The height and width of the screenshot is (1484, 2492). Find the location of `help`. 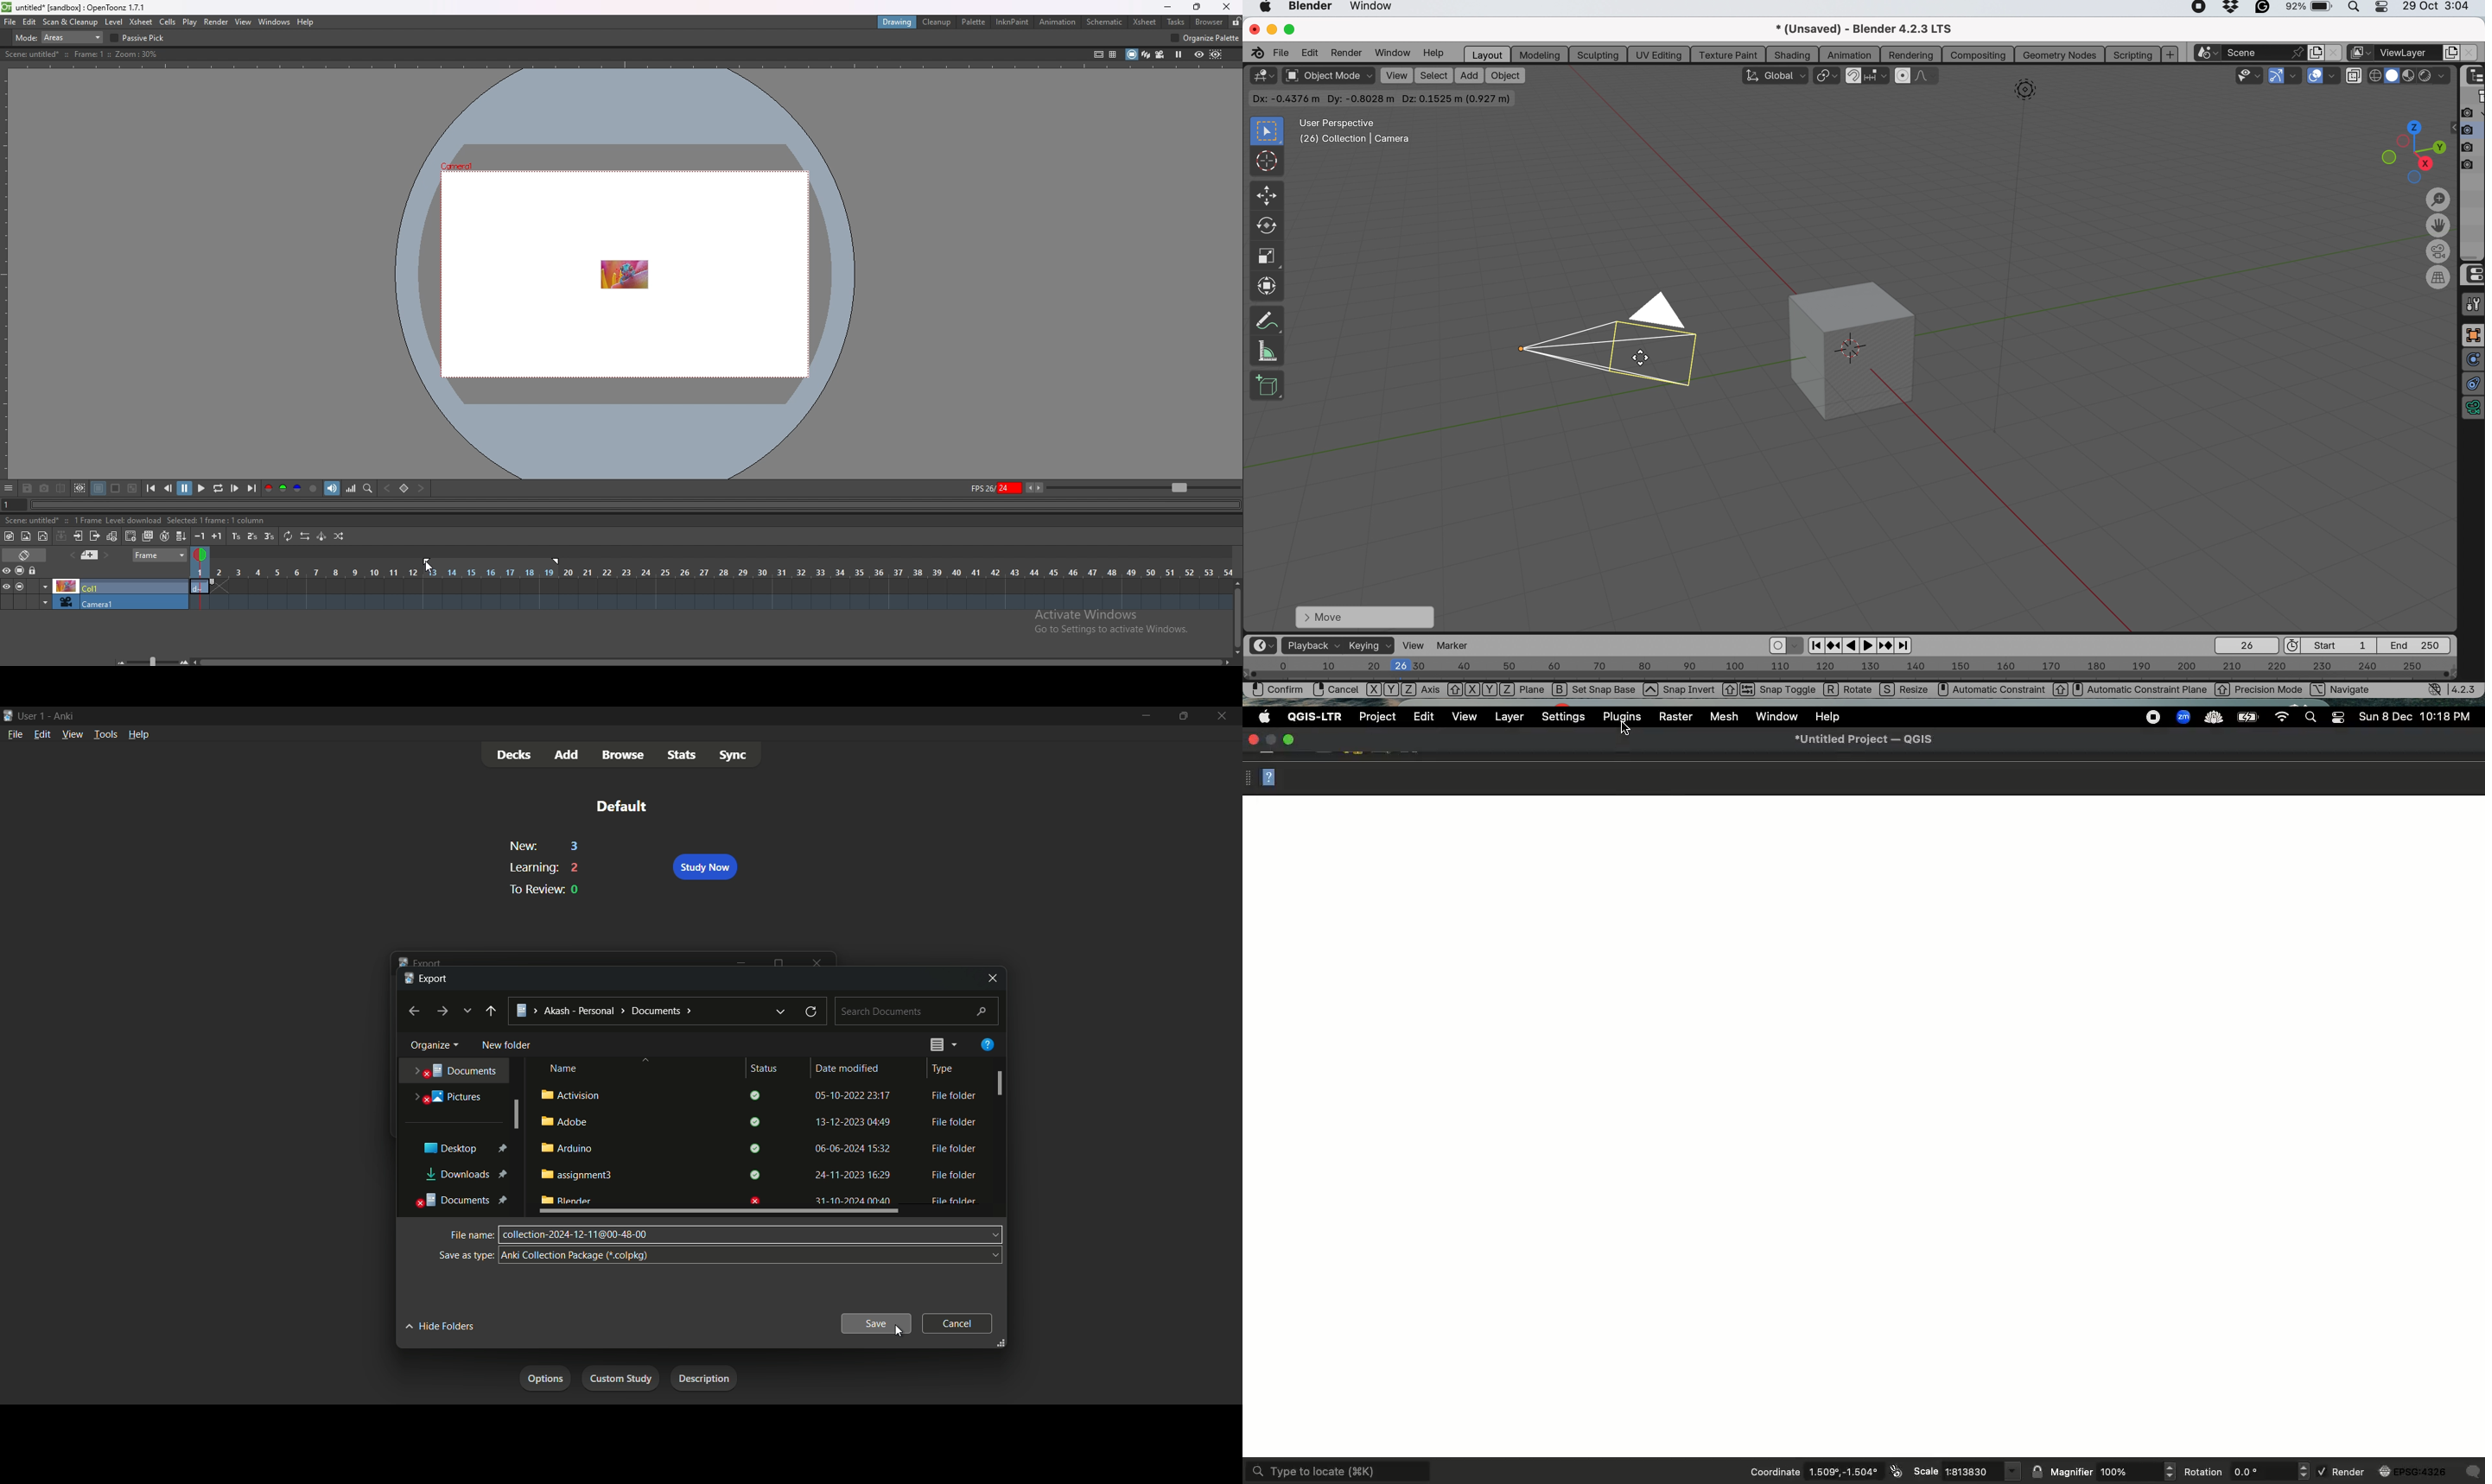

help is located at coordinates (305, 22).